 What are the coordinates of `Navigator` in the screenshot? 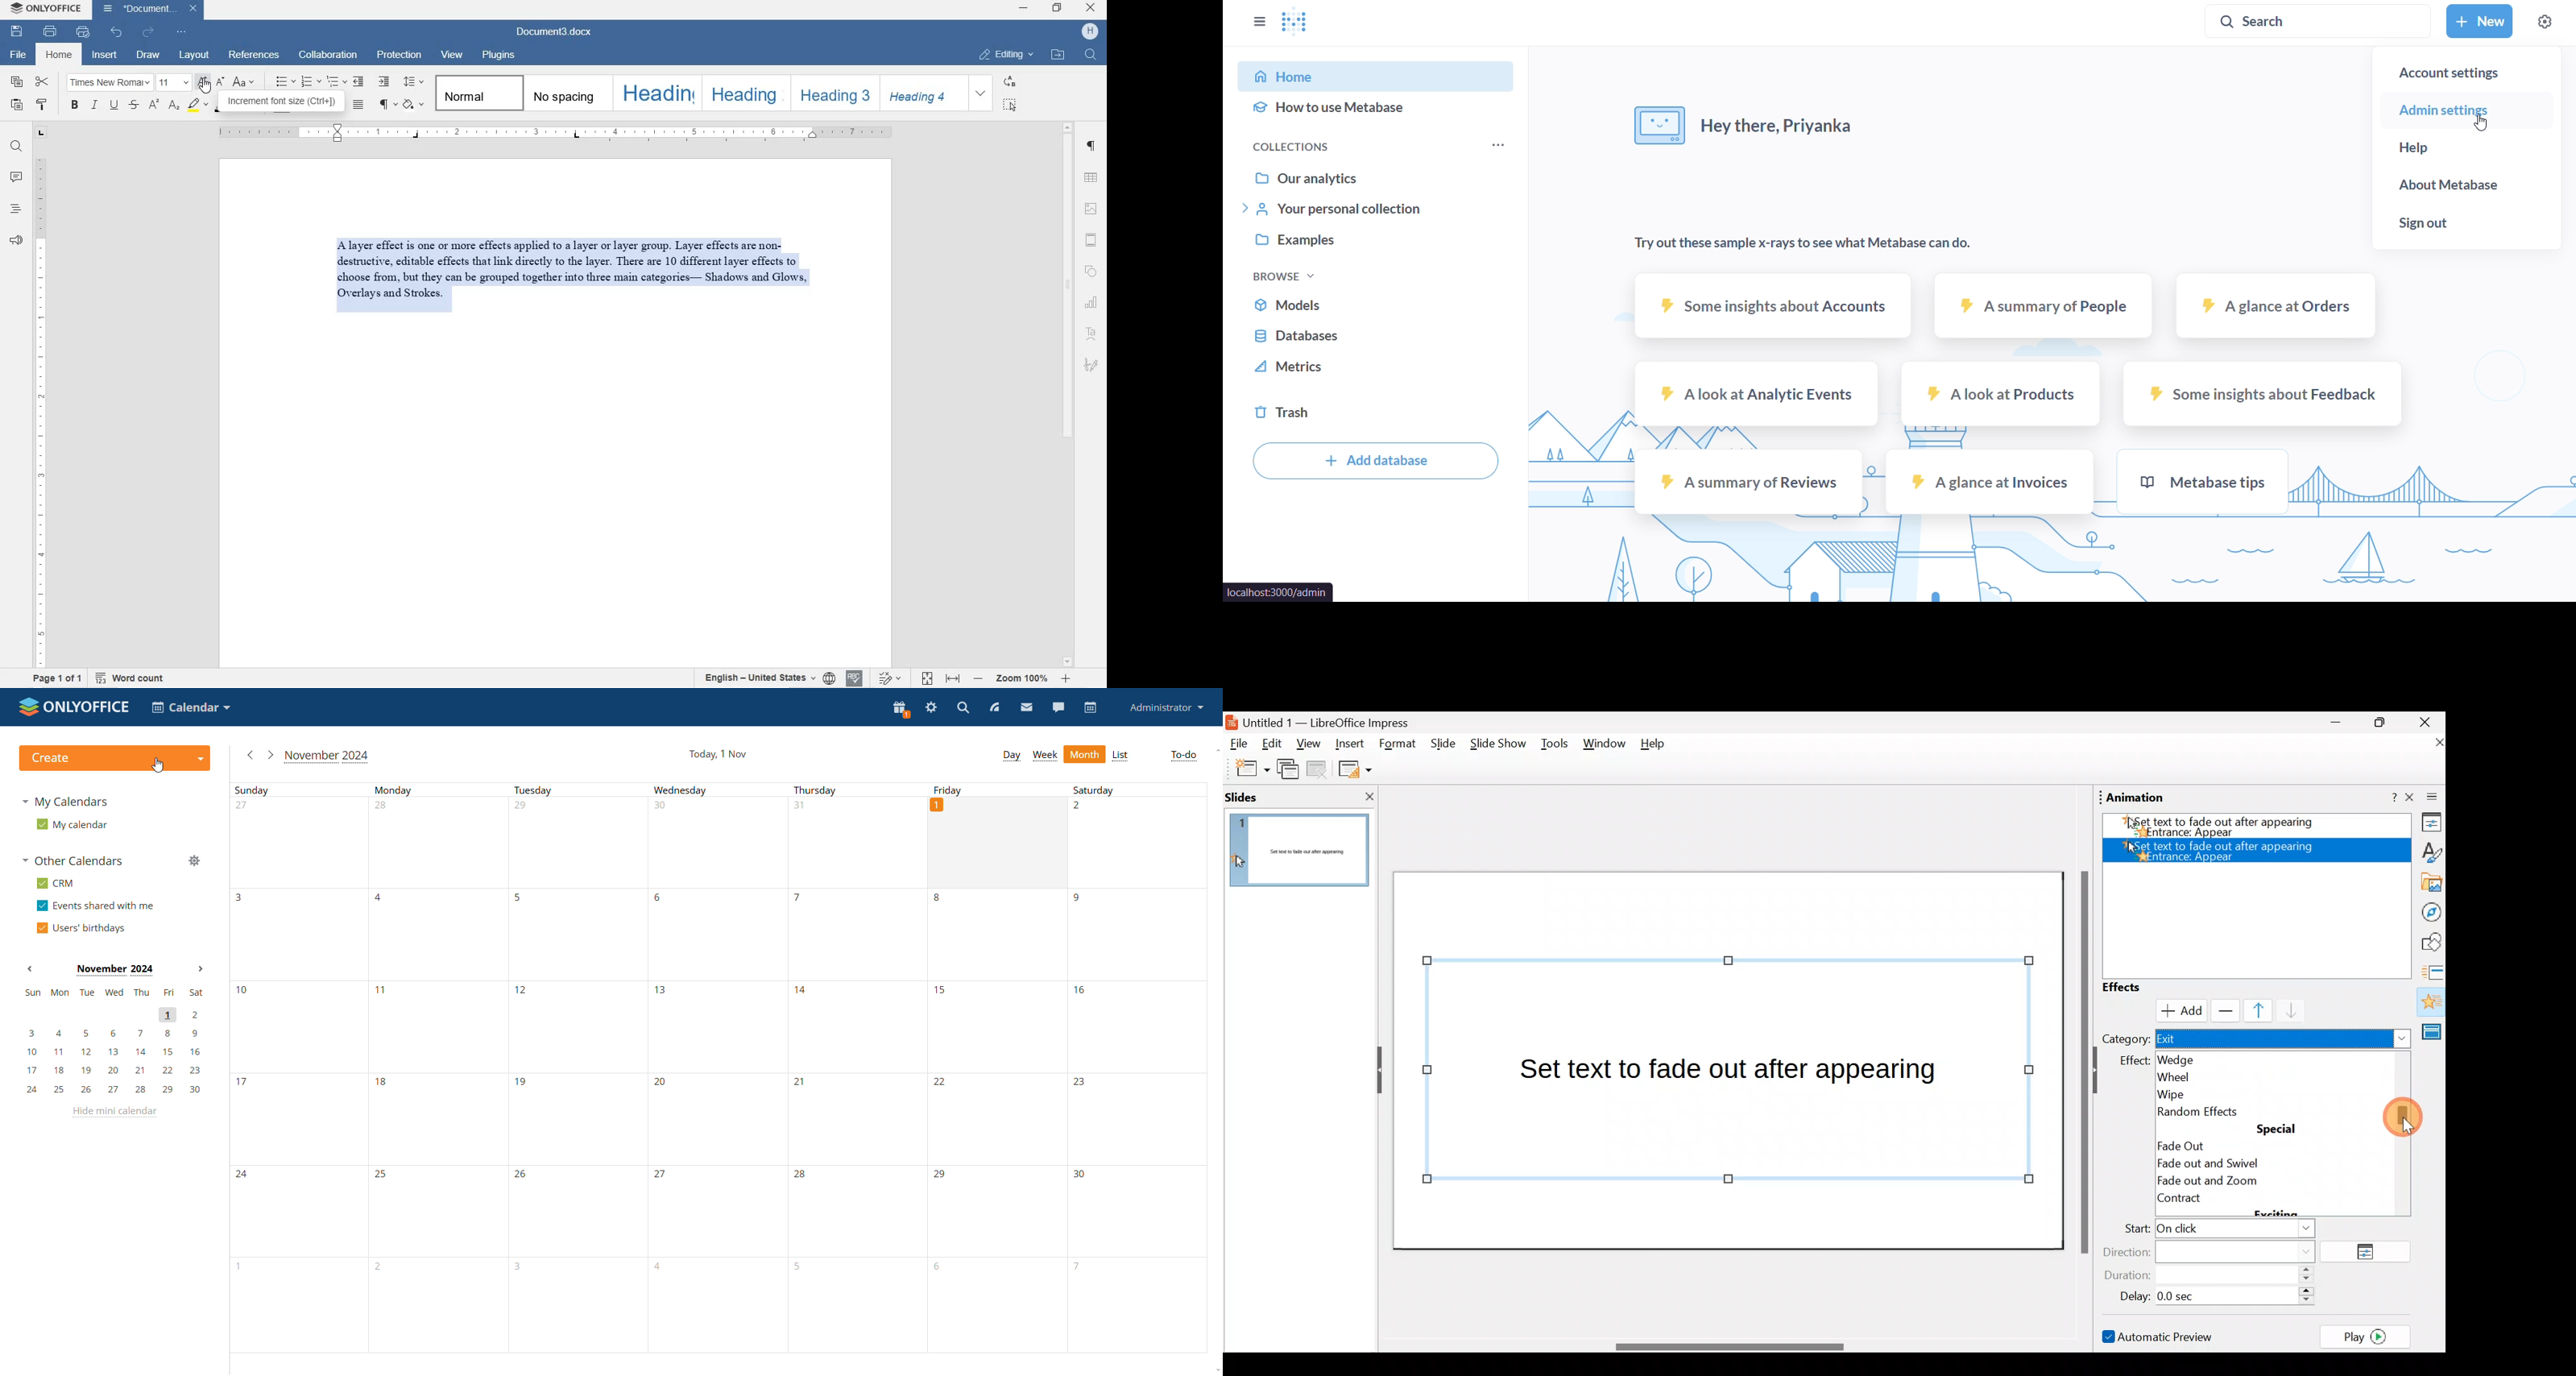 It's located at (2428, 911).